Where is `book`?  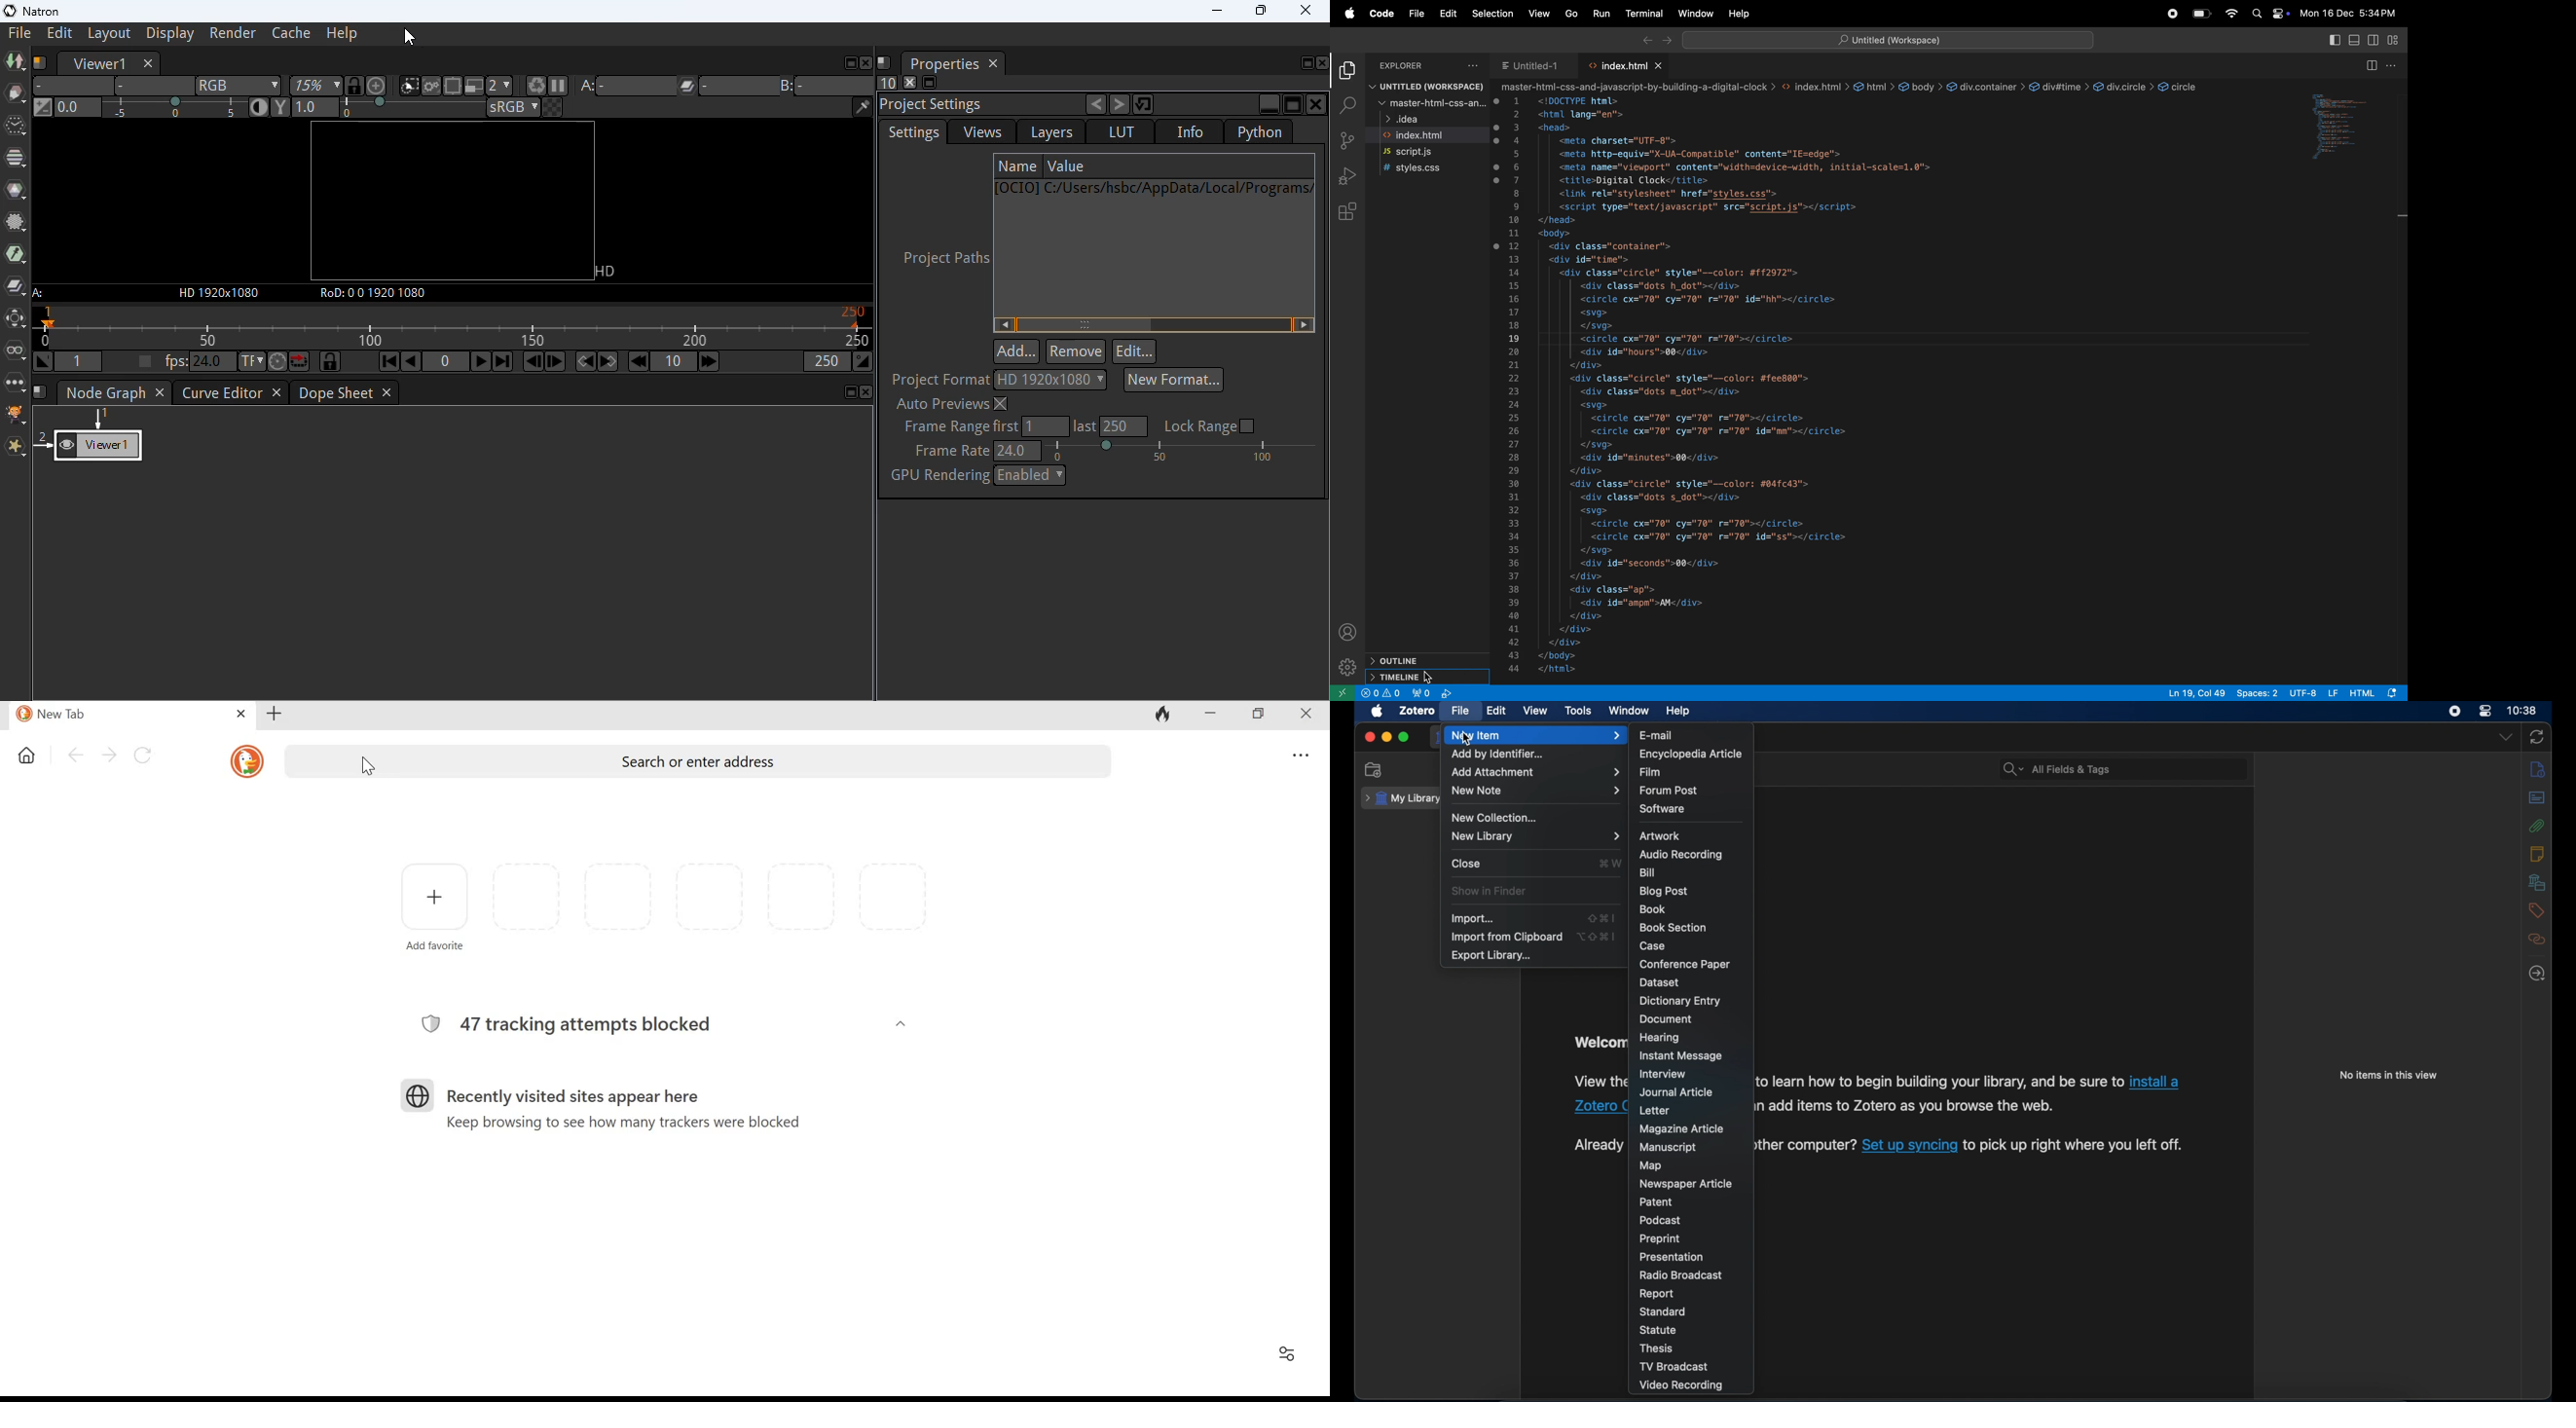 book is located at coordinates (1656, 910).